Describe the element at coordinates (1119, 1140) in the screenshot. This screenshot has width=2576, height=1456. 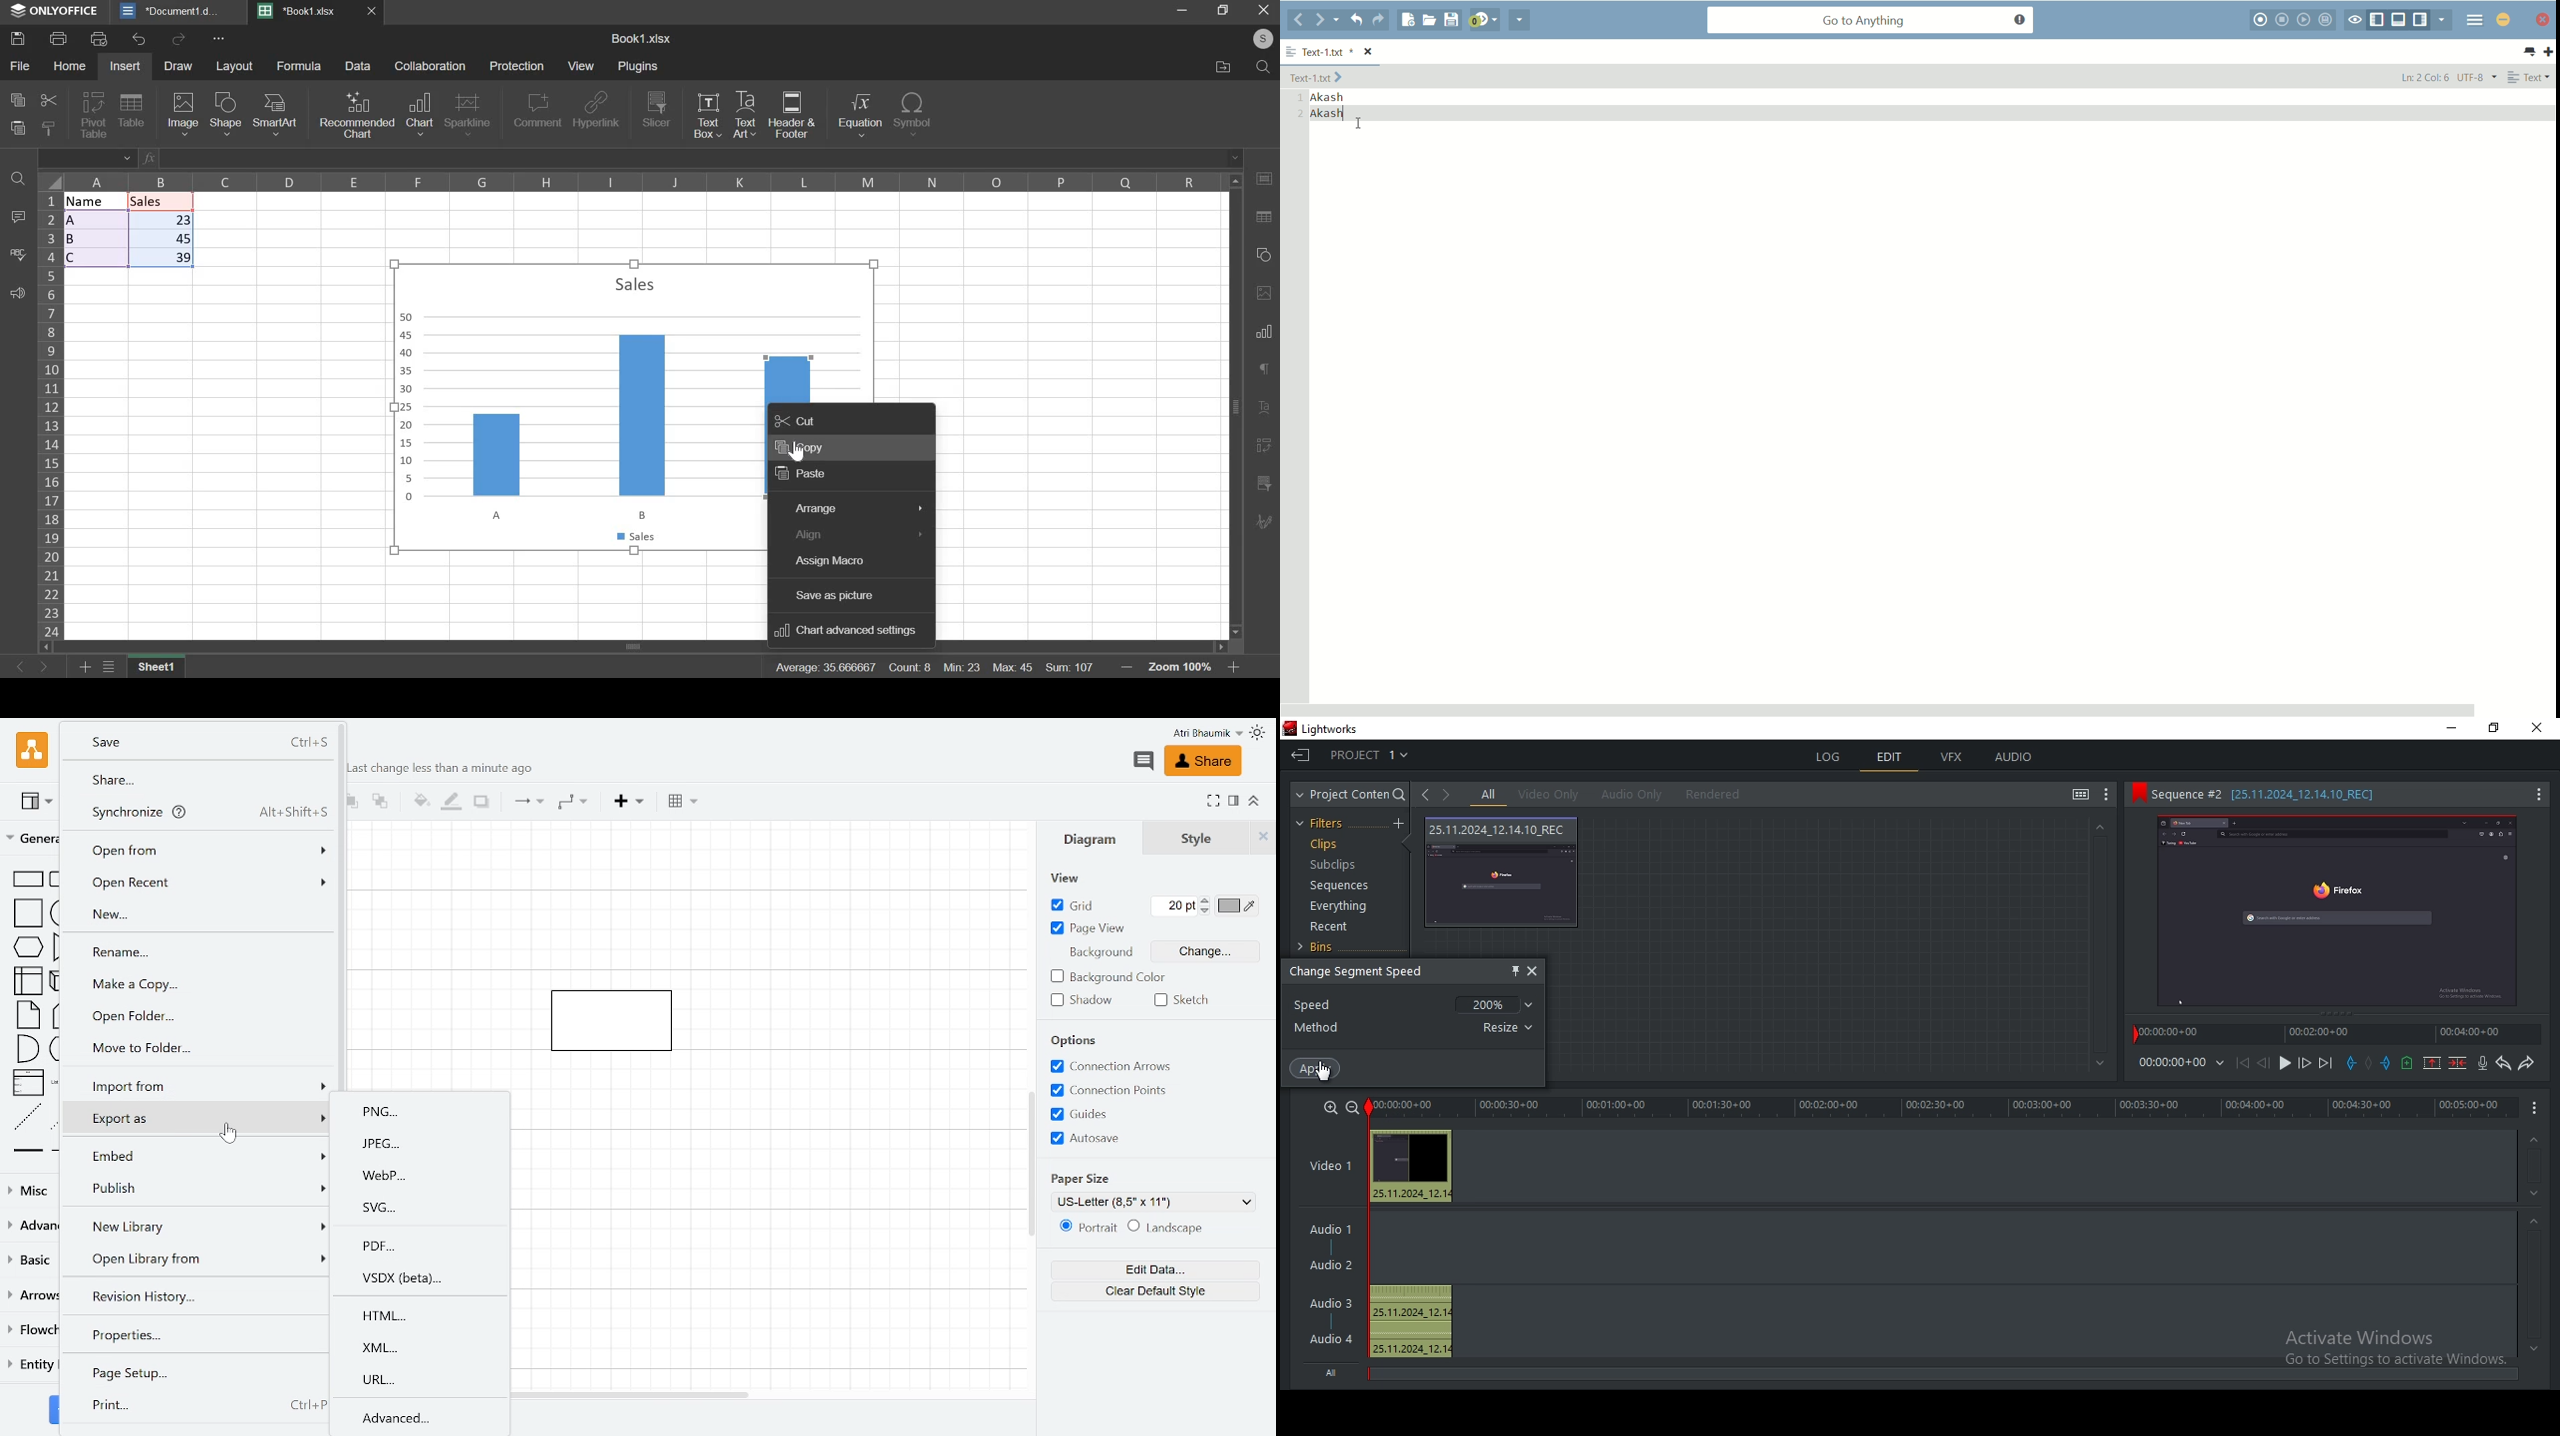
I see `Autosave` at that location.